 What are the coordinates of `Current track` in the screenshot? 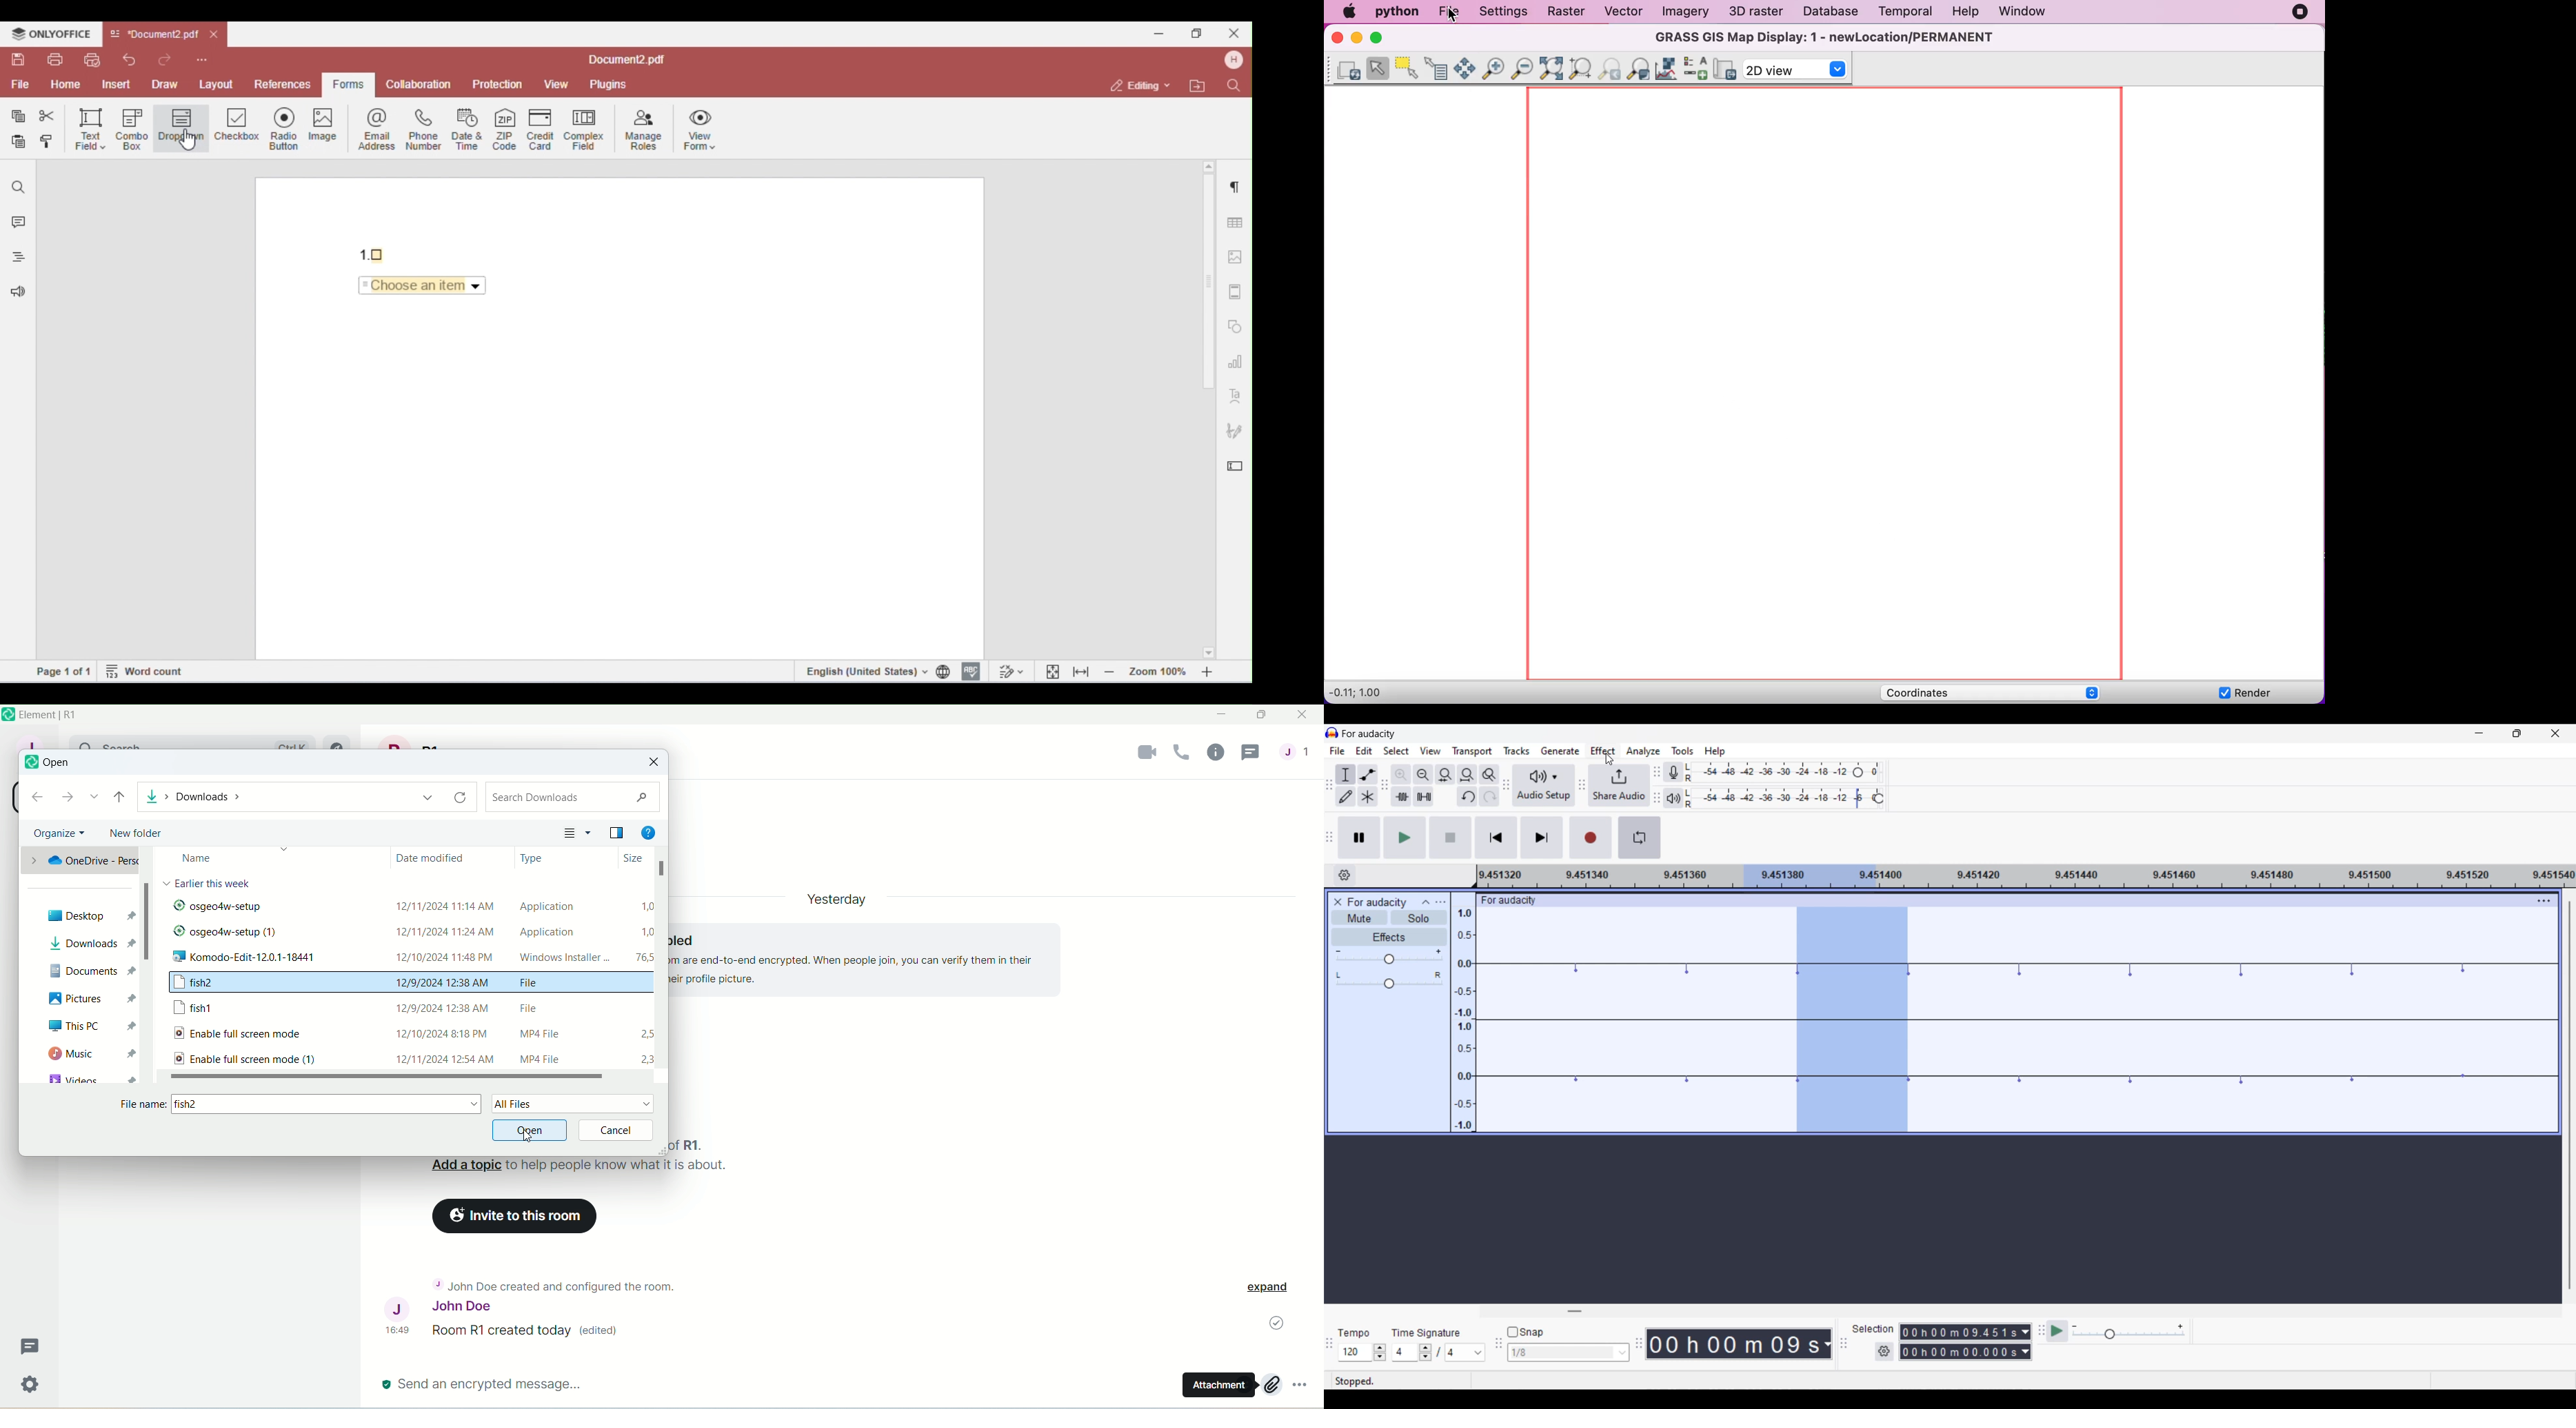 It's located at (1636, 1020).